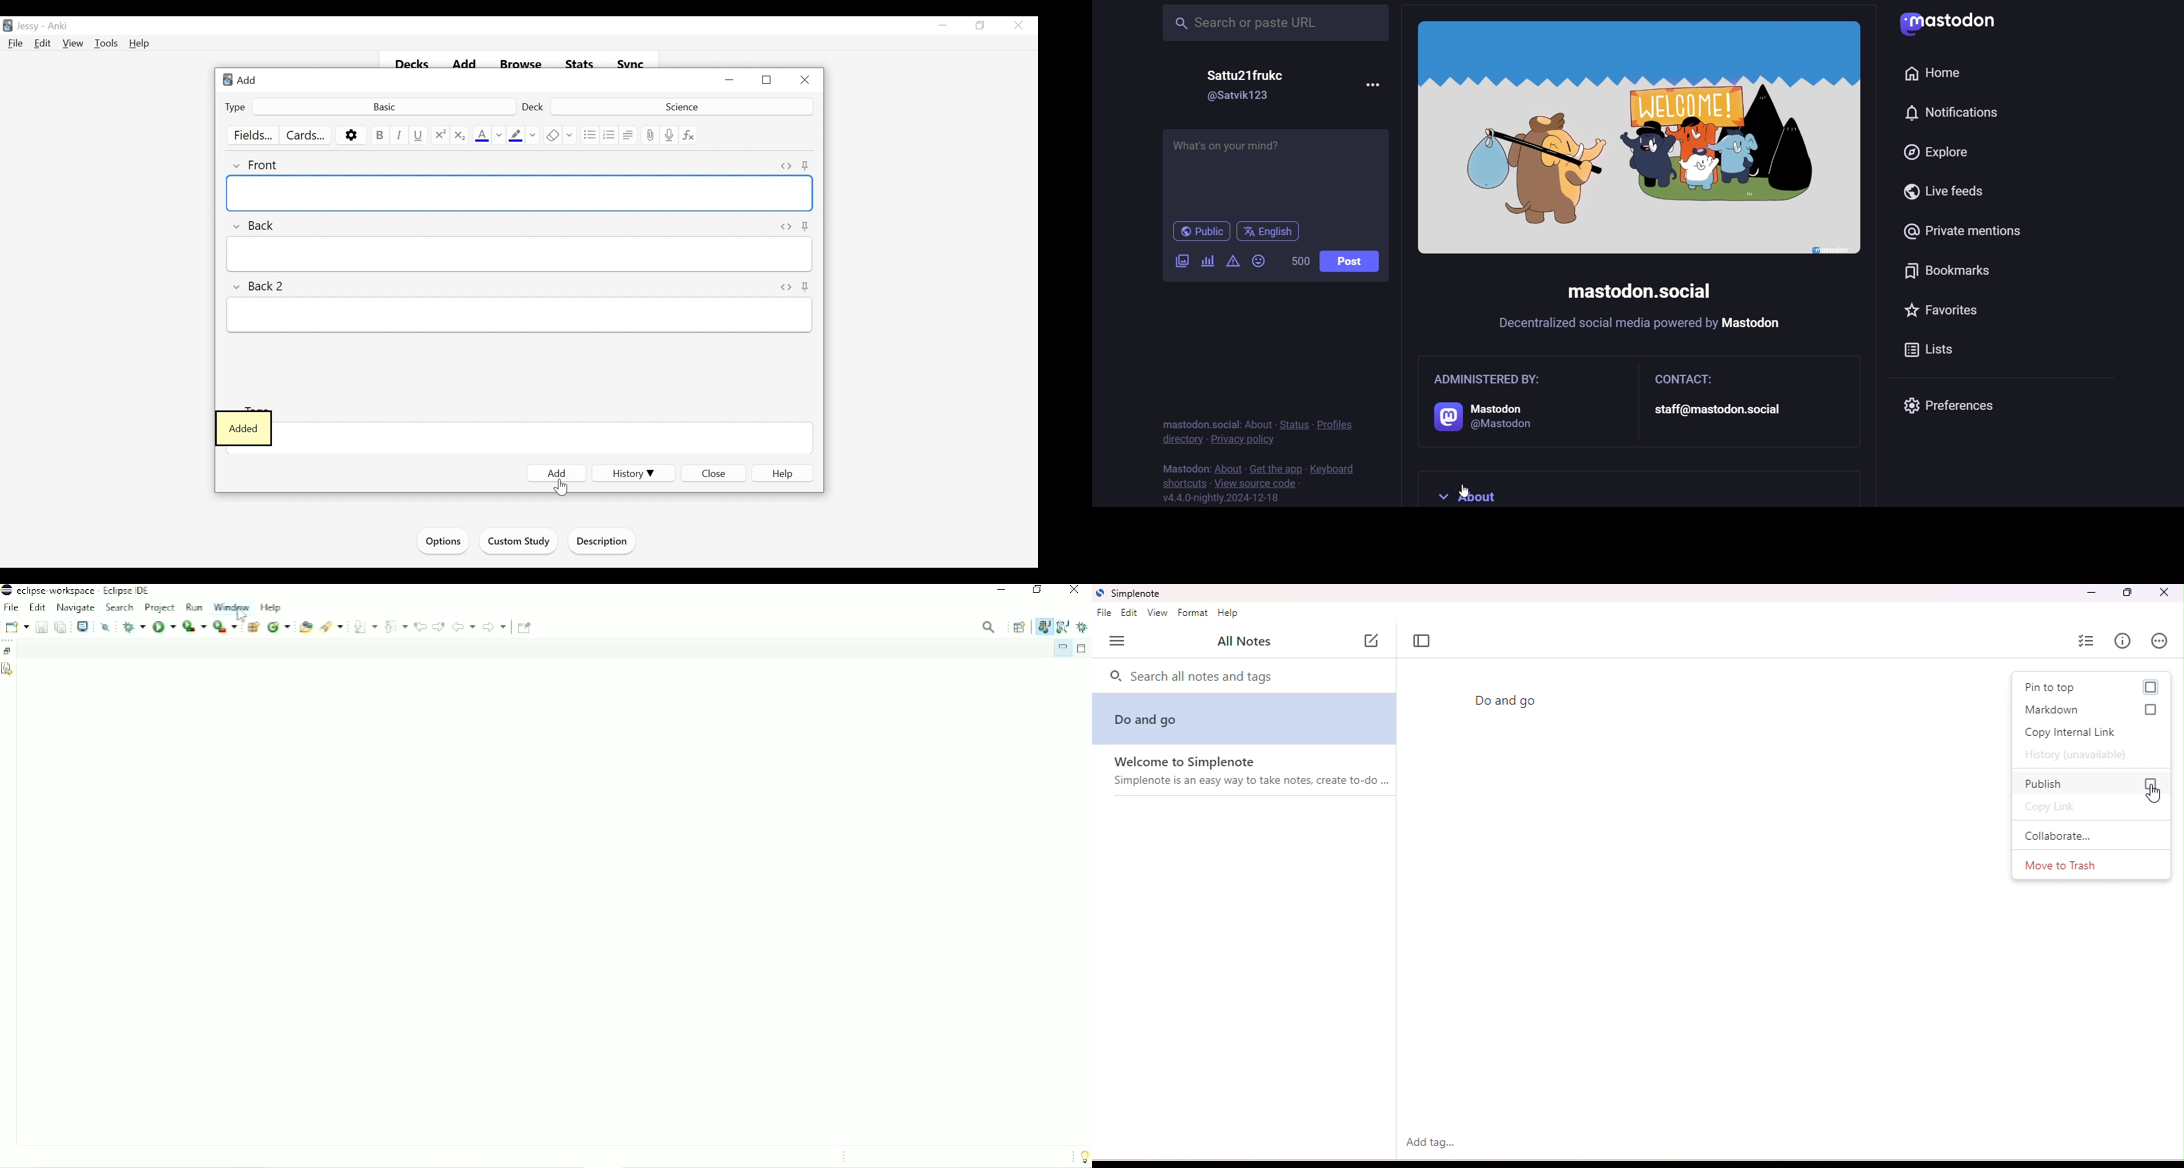  What do you see at coordinates (557, 489) in the screenshot?
I see `cursor` at bounding box center [557, 489].